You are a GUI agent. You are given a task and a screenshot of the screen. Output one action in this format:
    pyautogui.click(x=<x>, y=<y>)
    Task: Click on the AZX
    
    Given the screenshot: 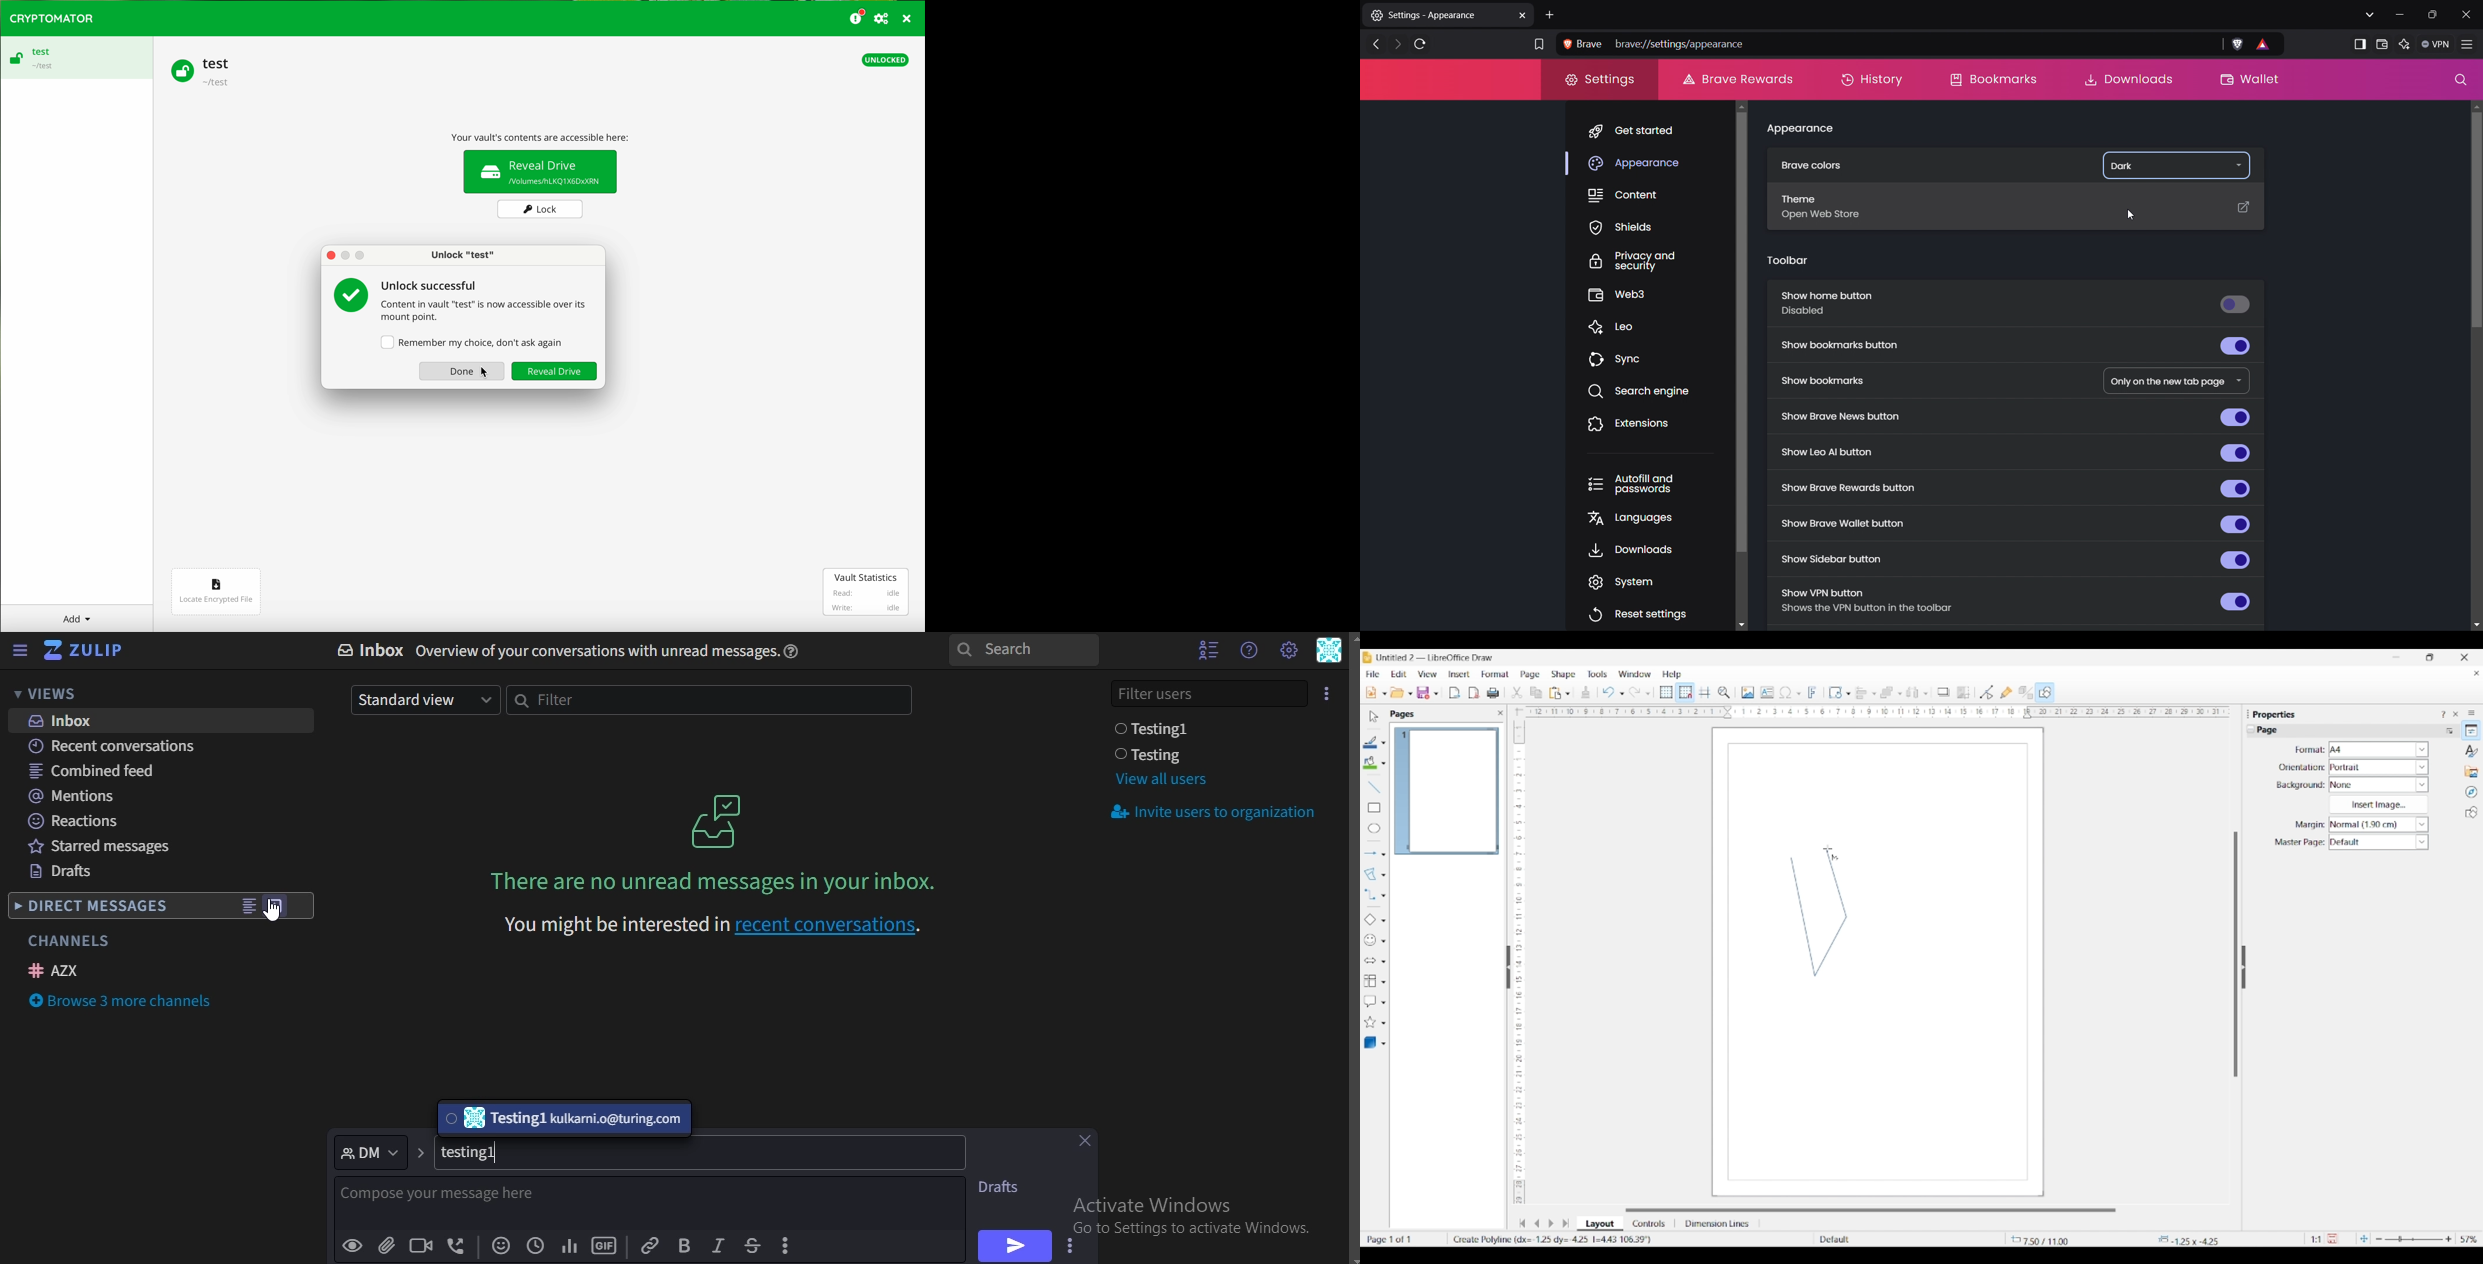 What is the action you would take?
    pyautogui.click(x=57, y=970)
    